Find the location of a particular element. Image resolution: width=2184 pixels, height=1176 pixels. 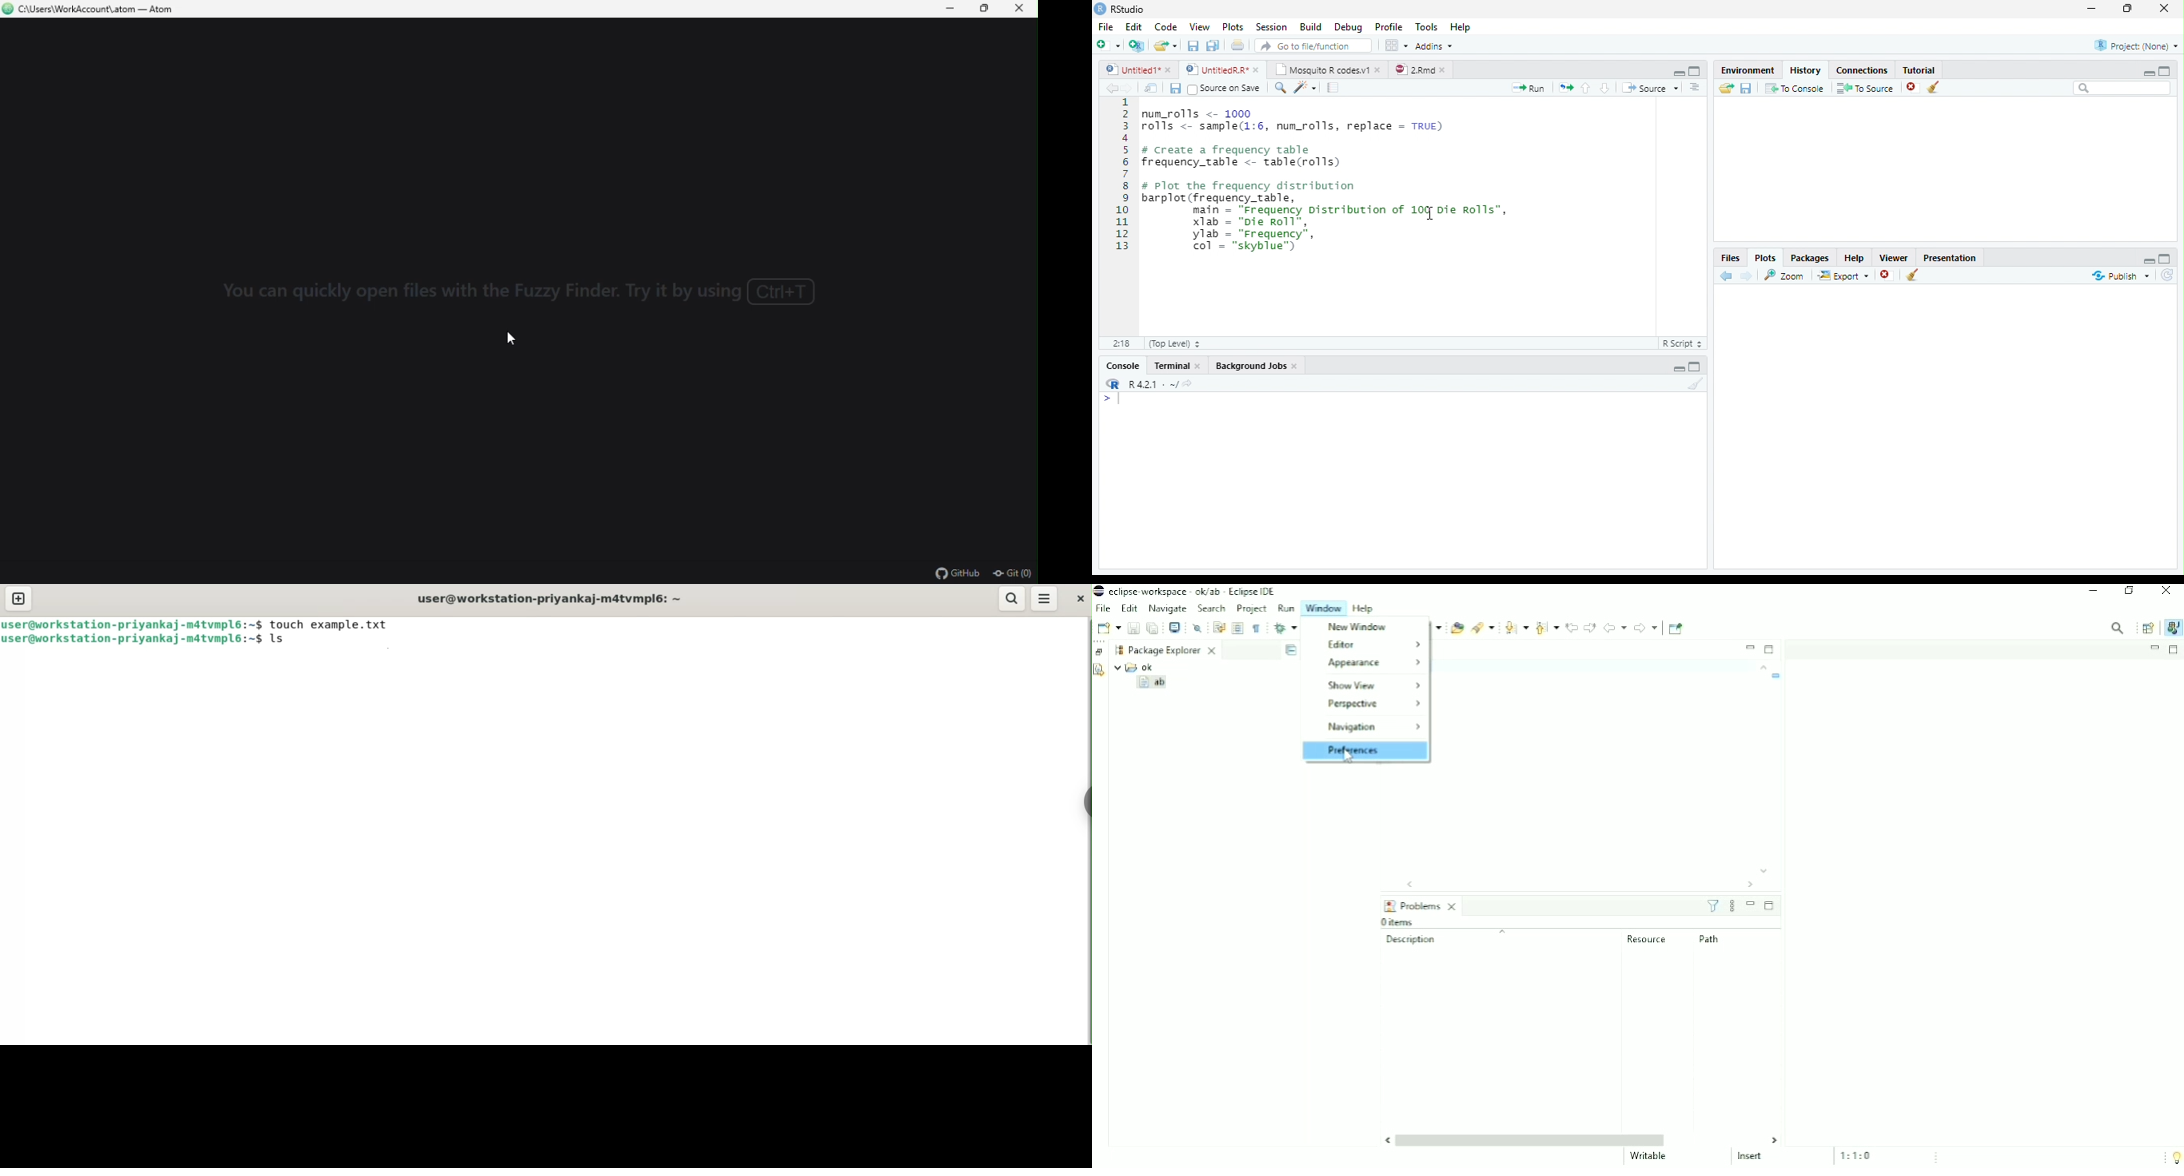

Viewer is located at coordinates (1893, 257).